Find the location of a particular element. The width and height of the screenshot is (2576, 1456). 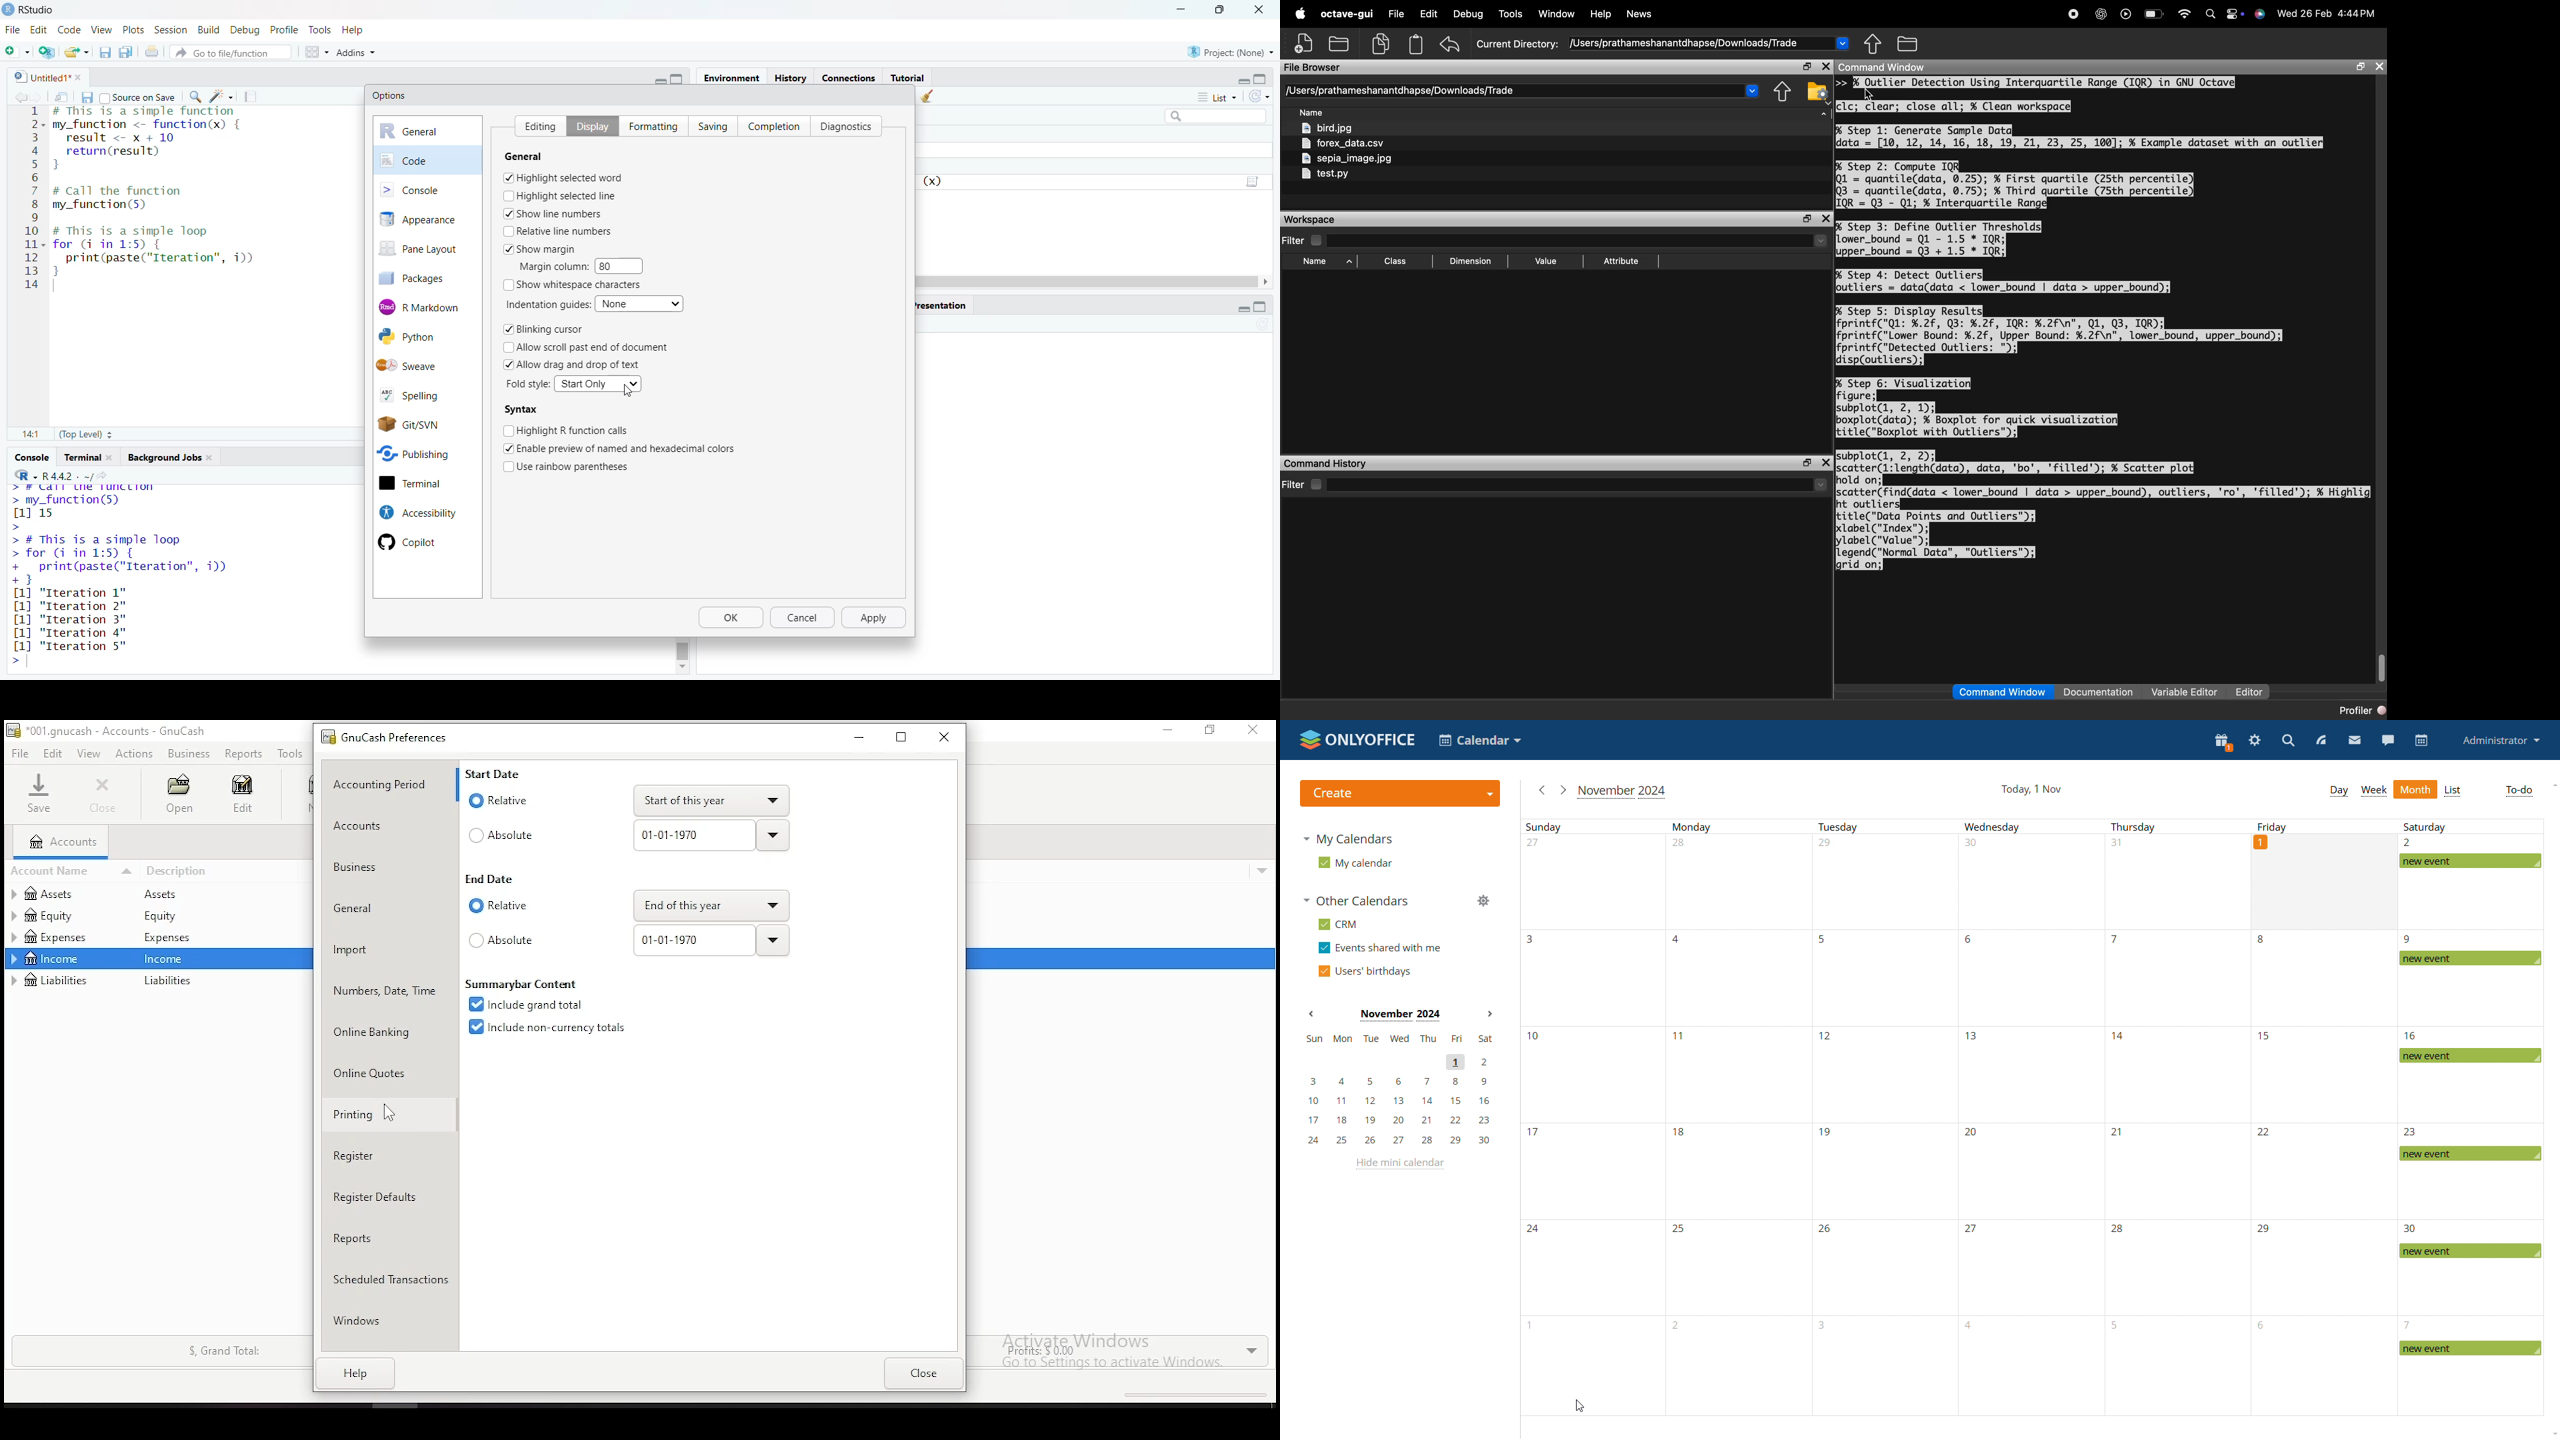

Background jobs is located at coordinates (164, 457).